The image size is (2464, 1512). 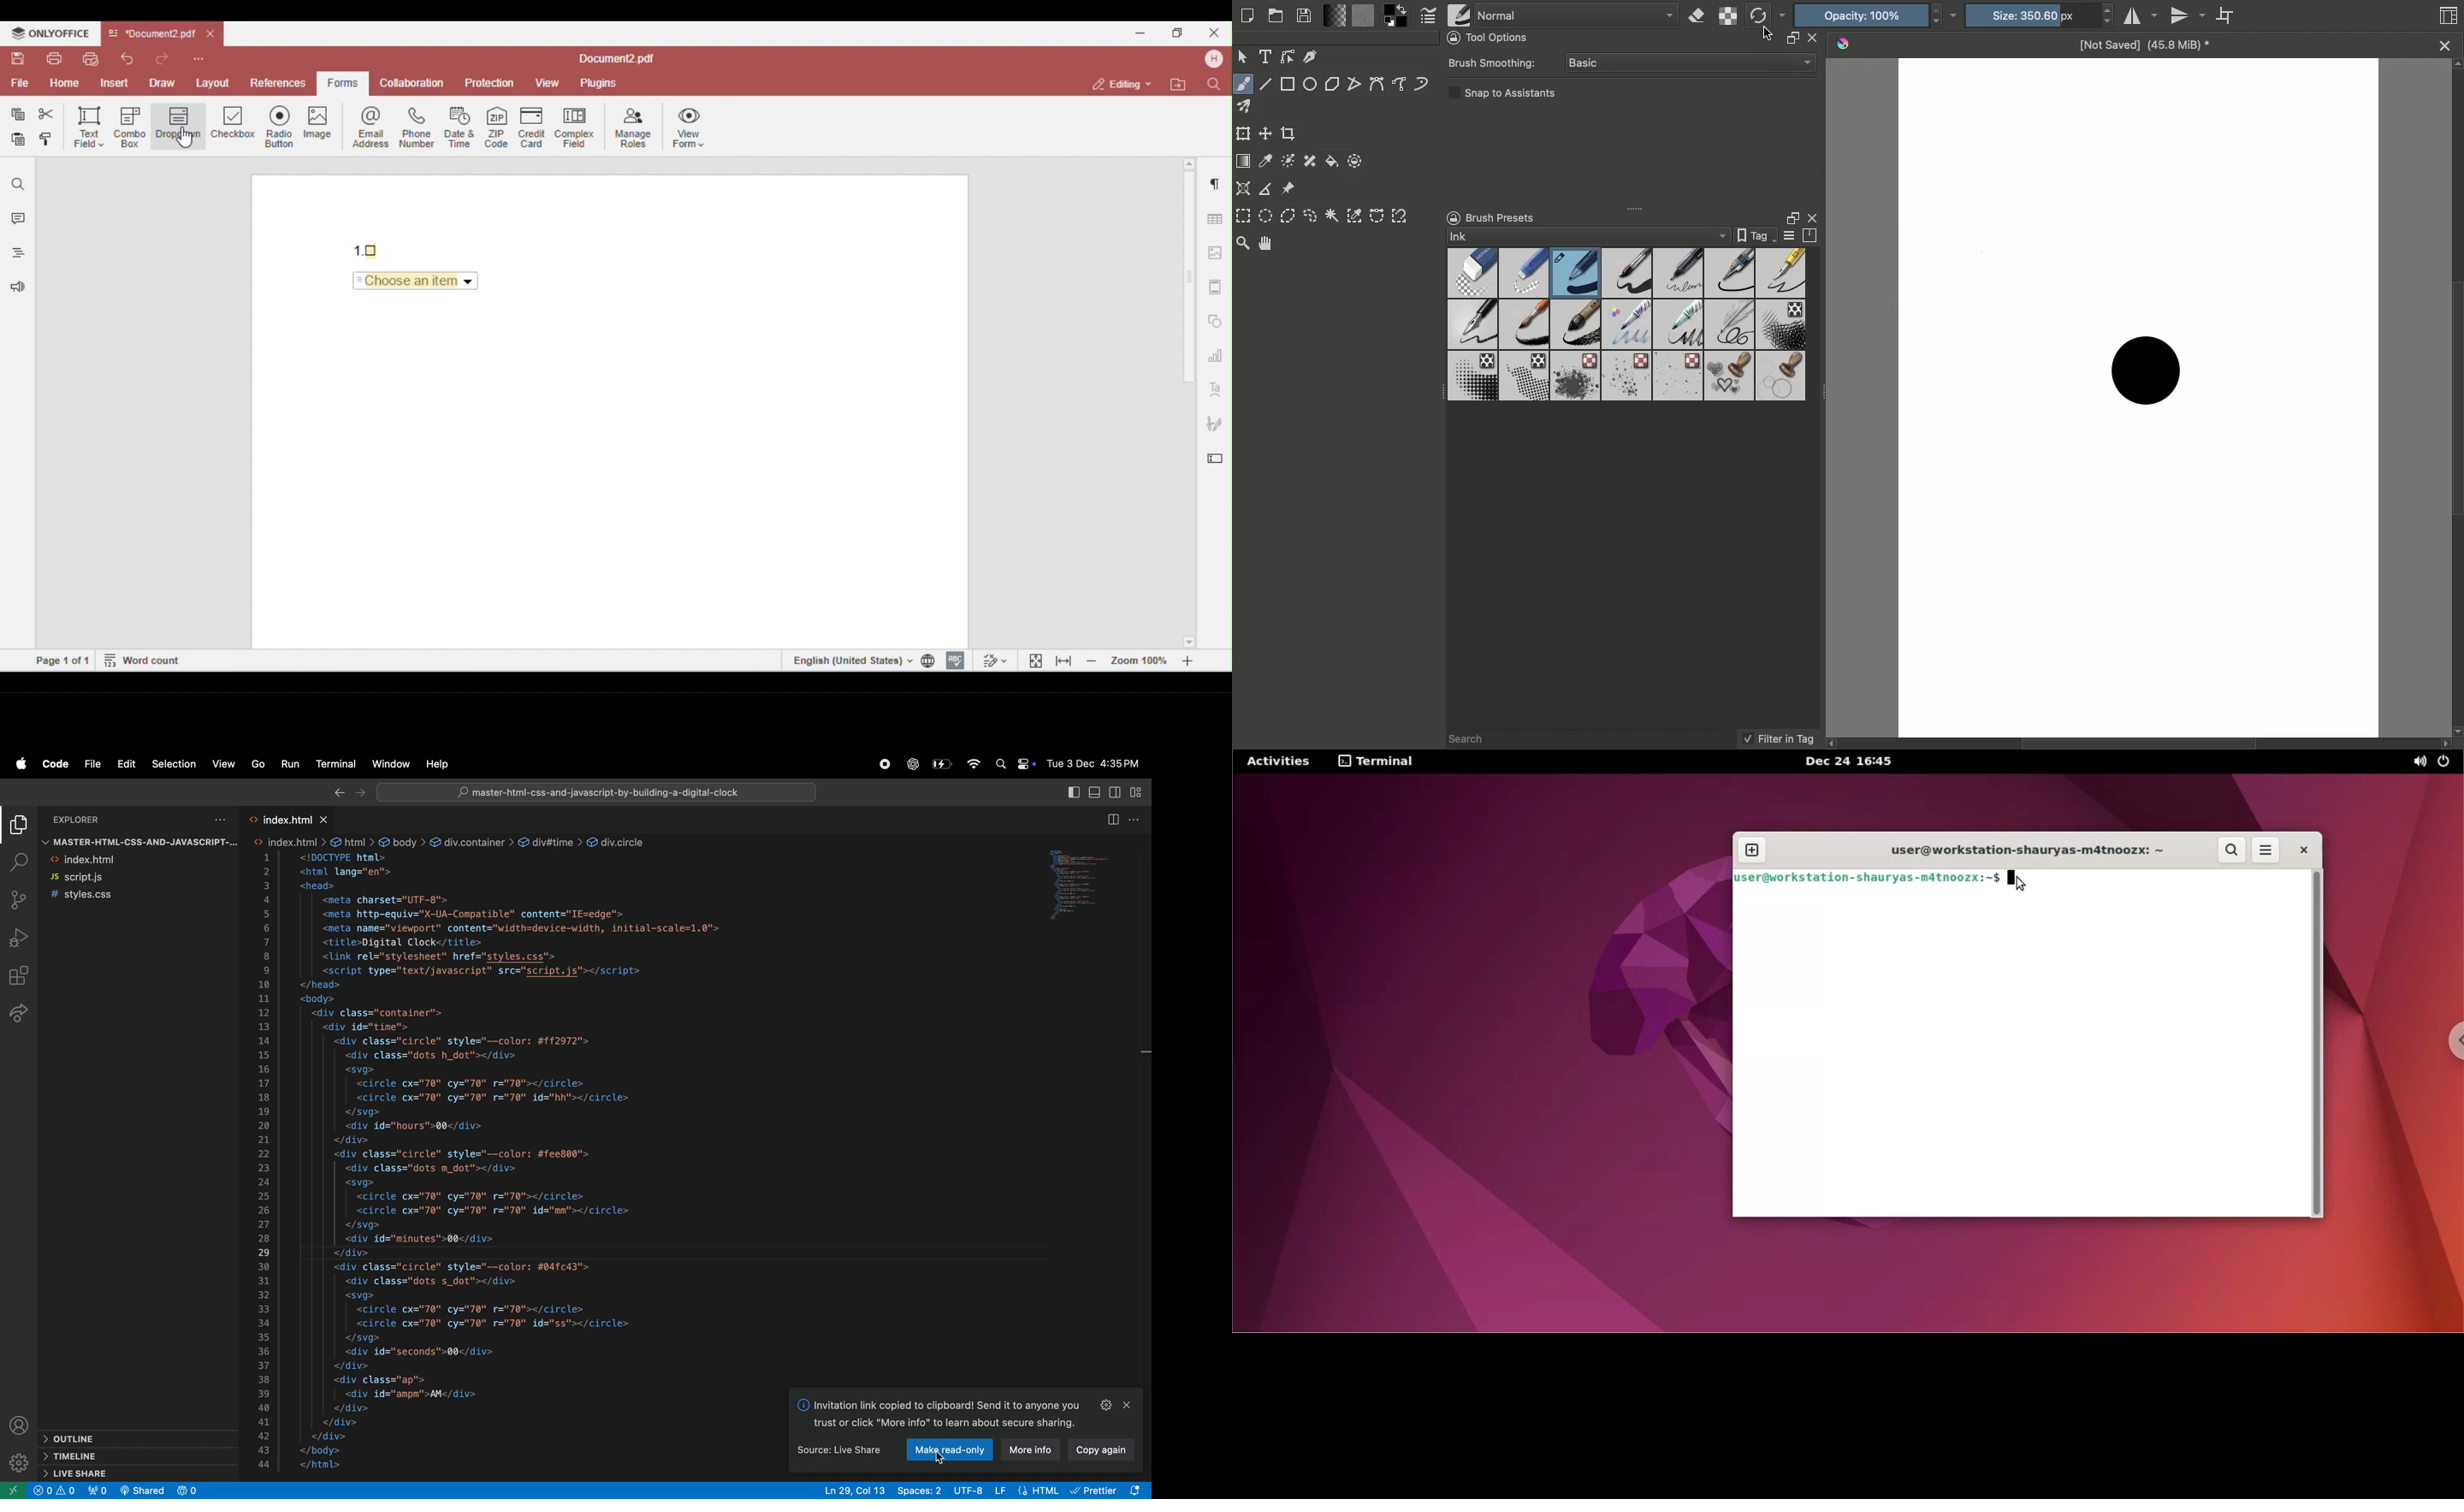 I want to click on settings, so click(x=1103, y=1404).